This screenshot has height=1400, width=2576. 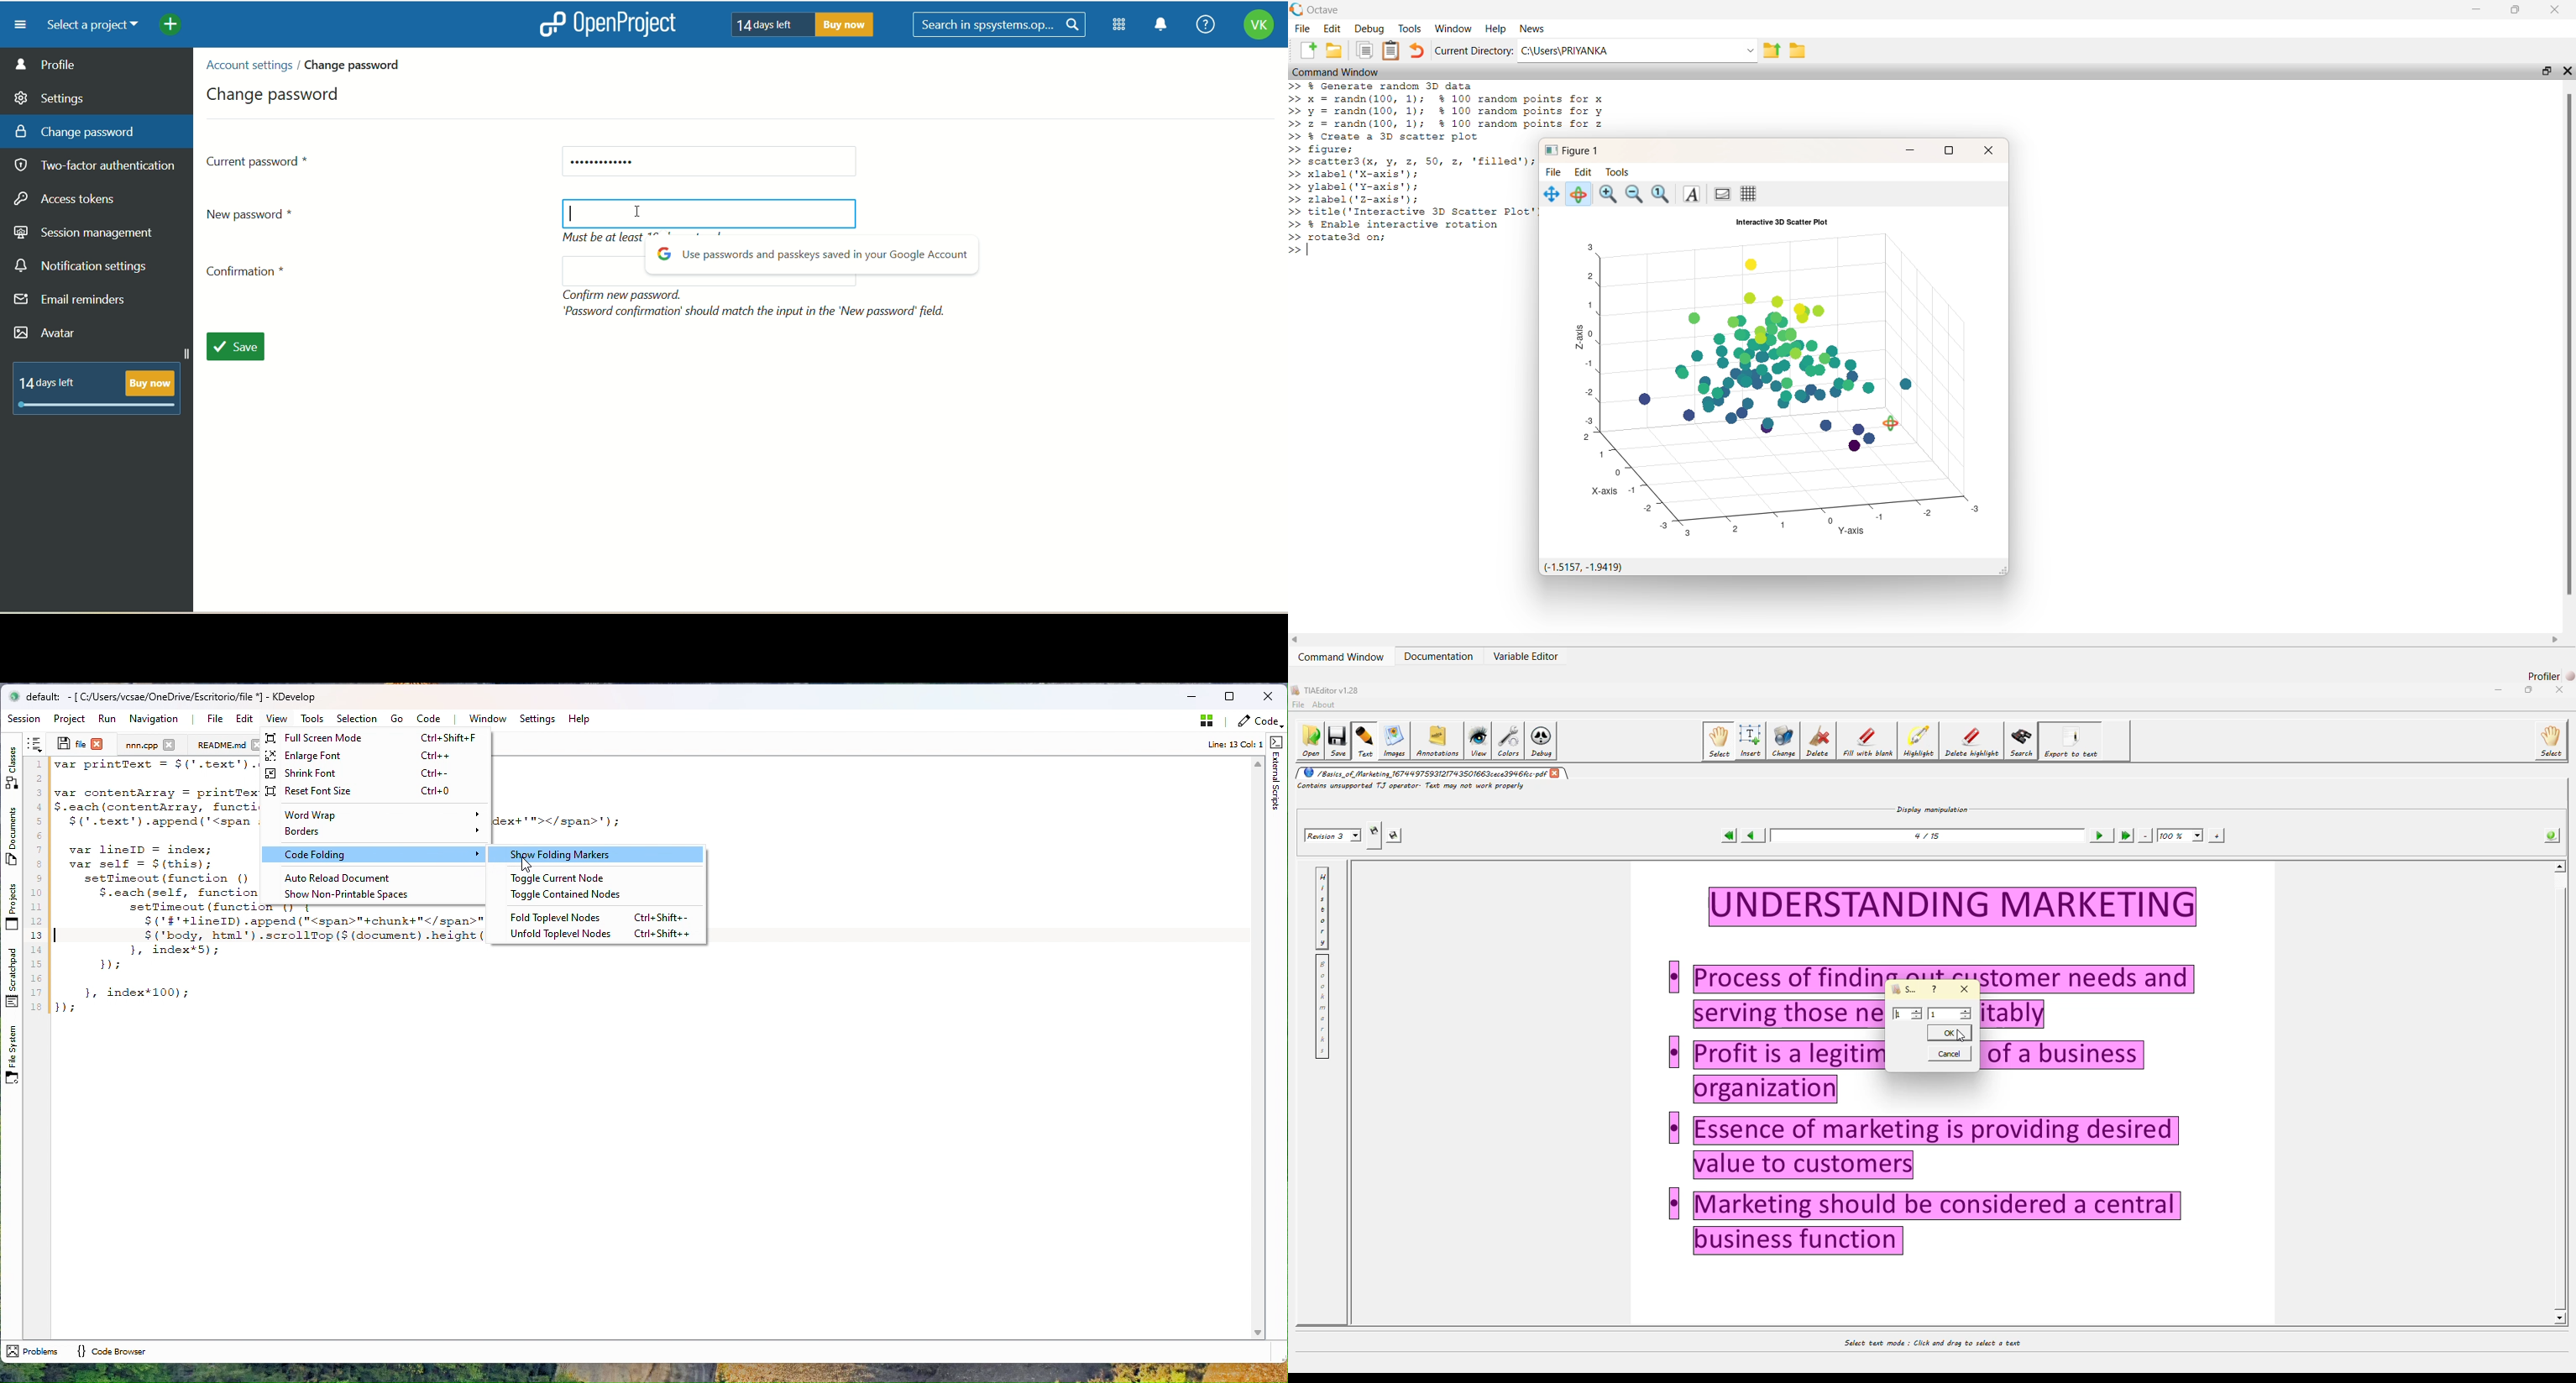 What do you see at coordinates (155, 719) in the screenshot?
I see `Navigation` at bounding box center [155, 719].